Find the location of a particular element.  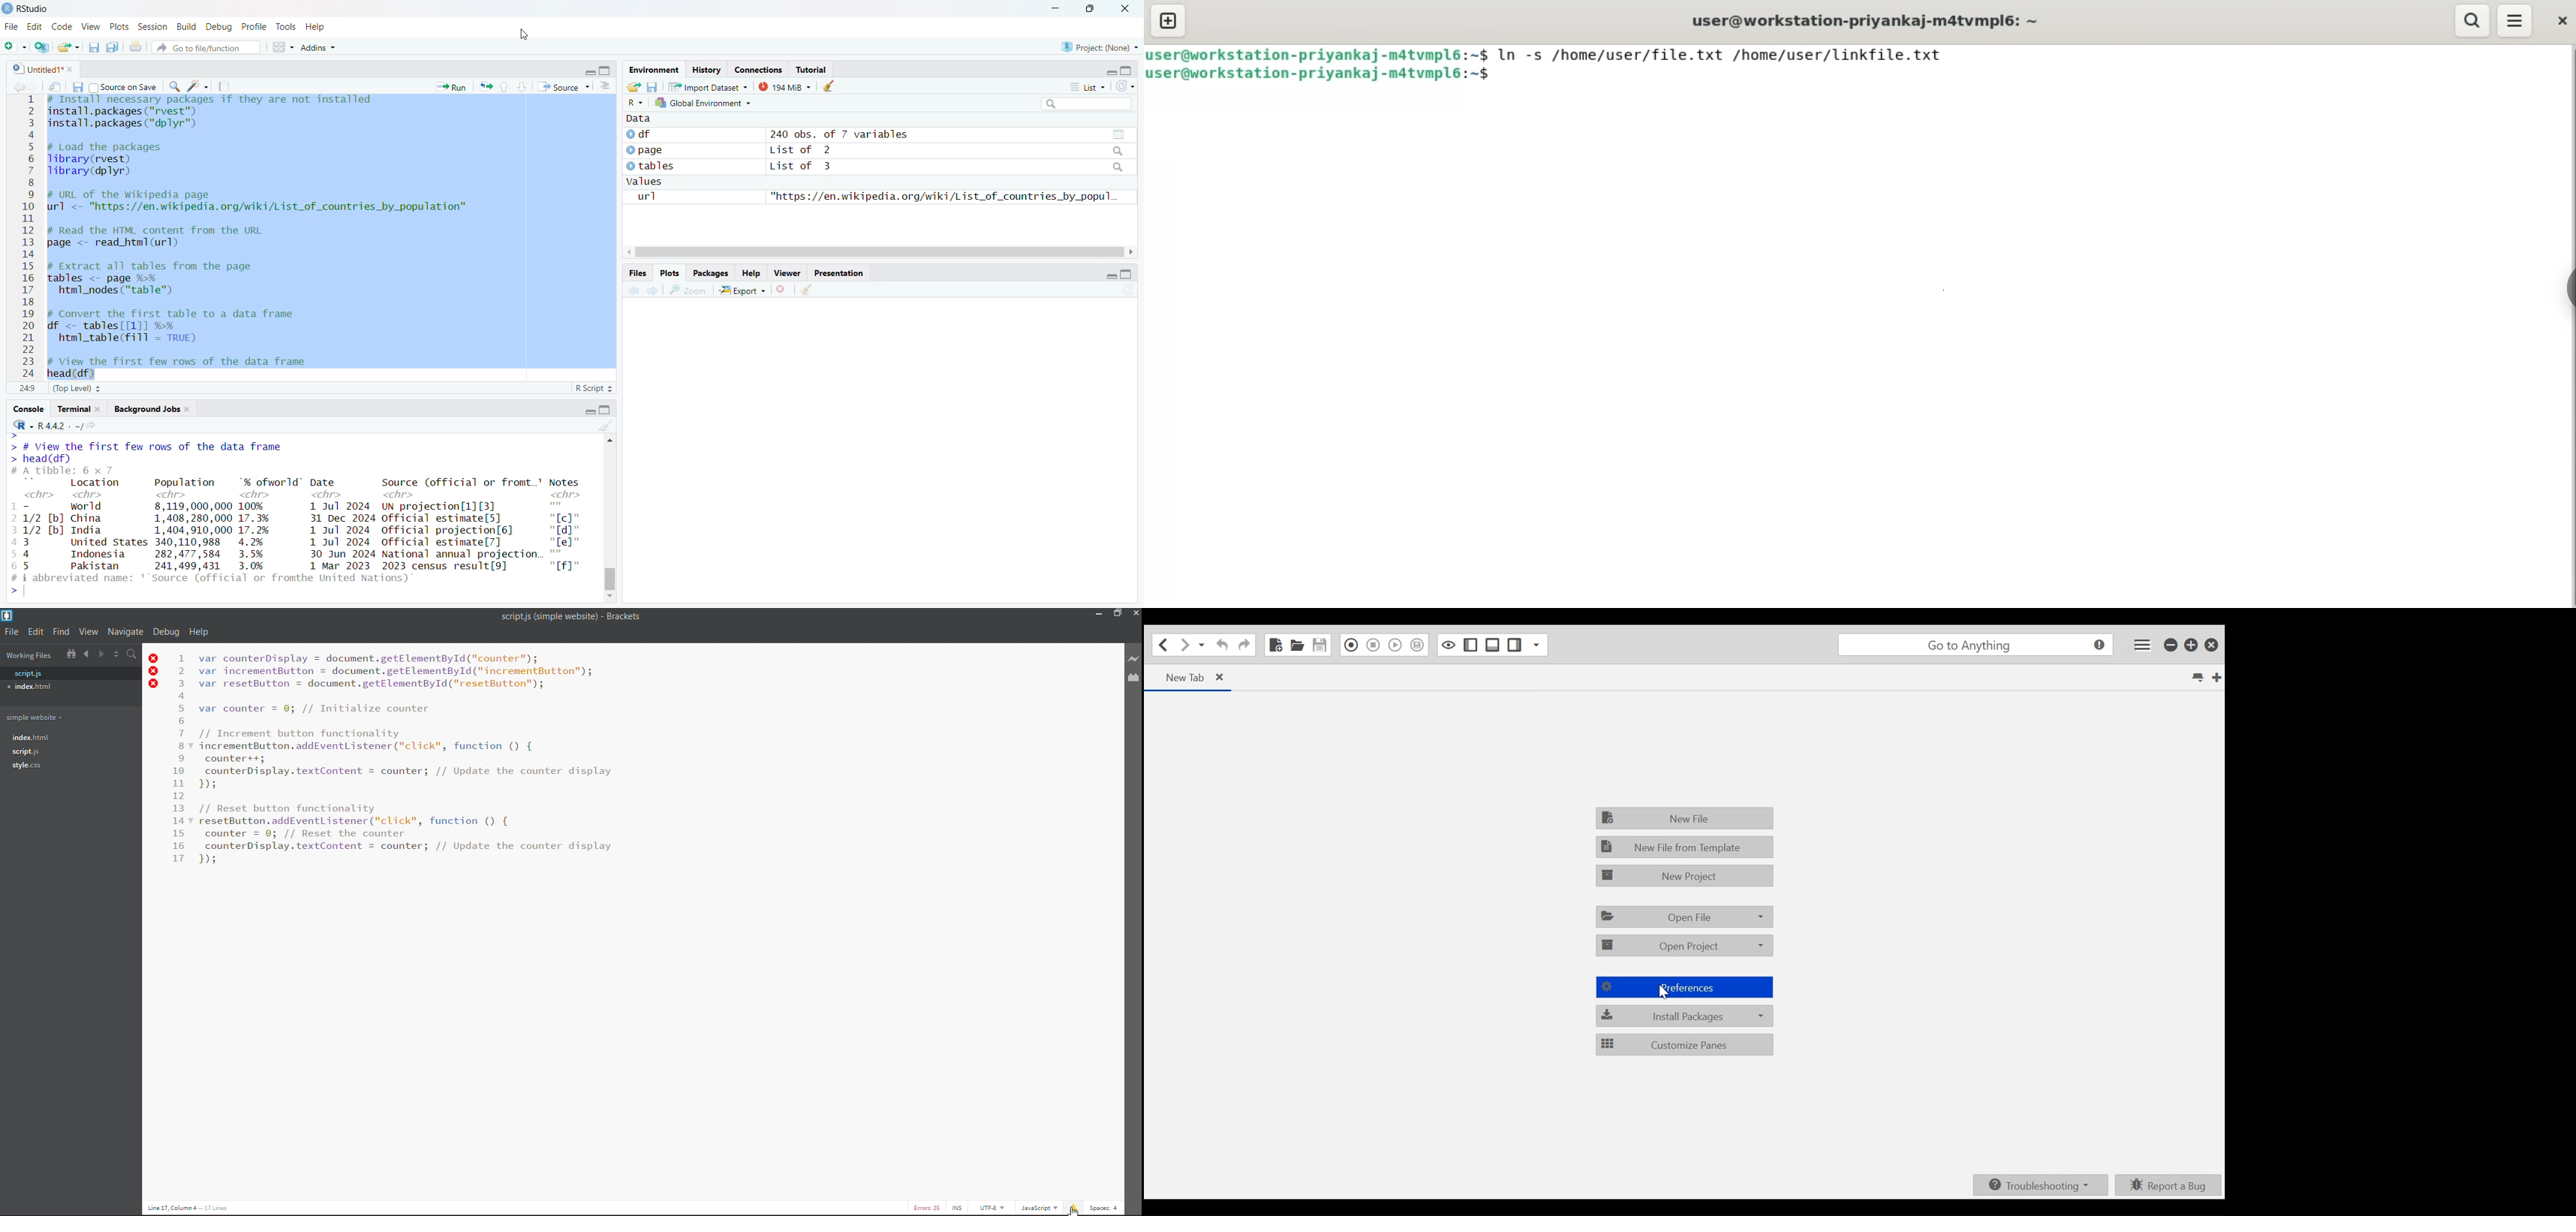

show in new window is located at coordinates (55, 86).